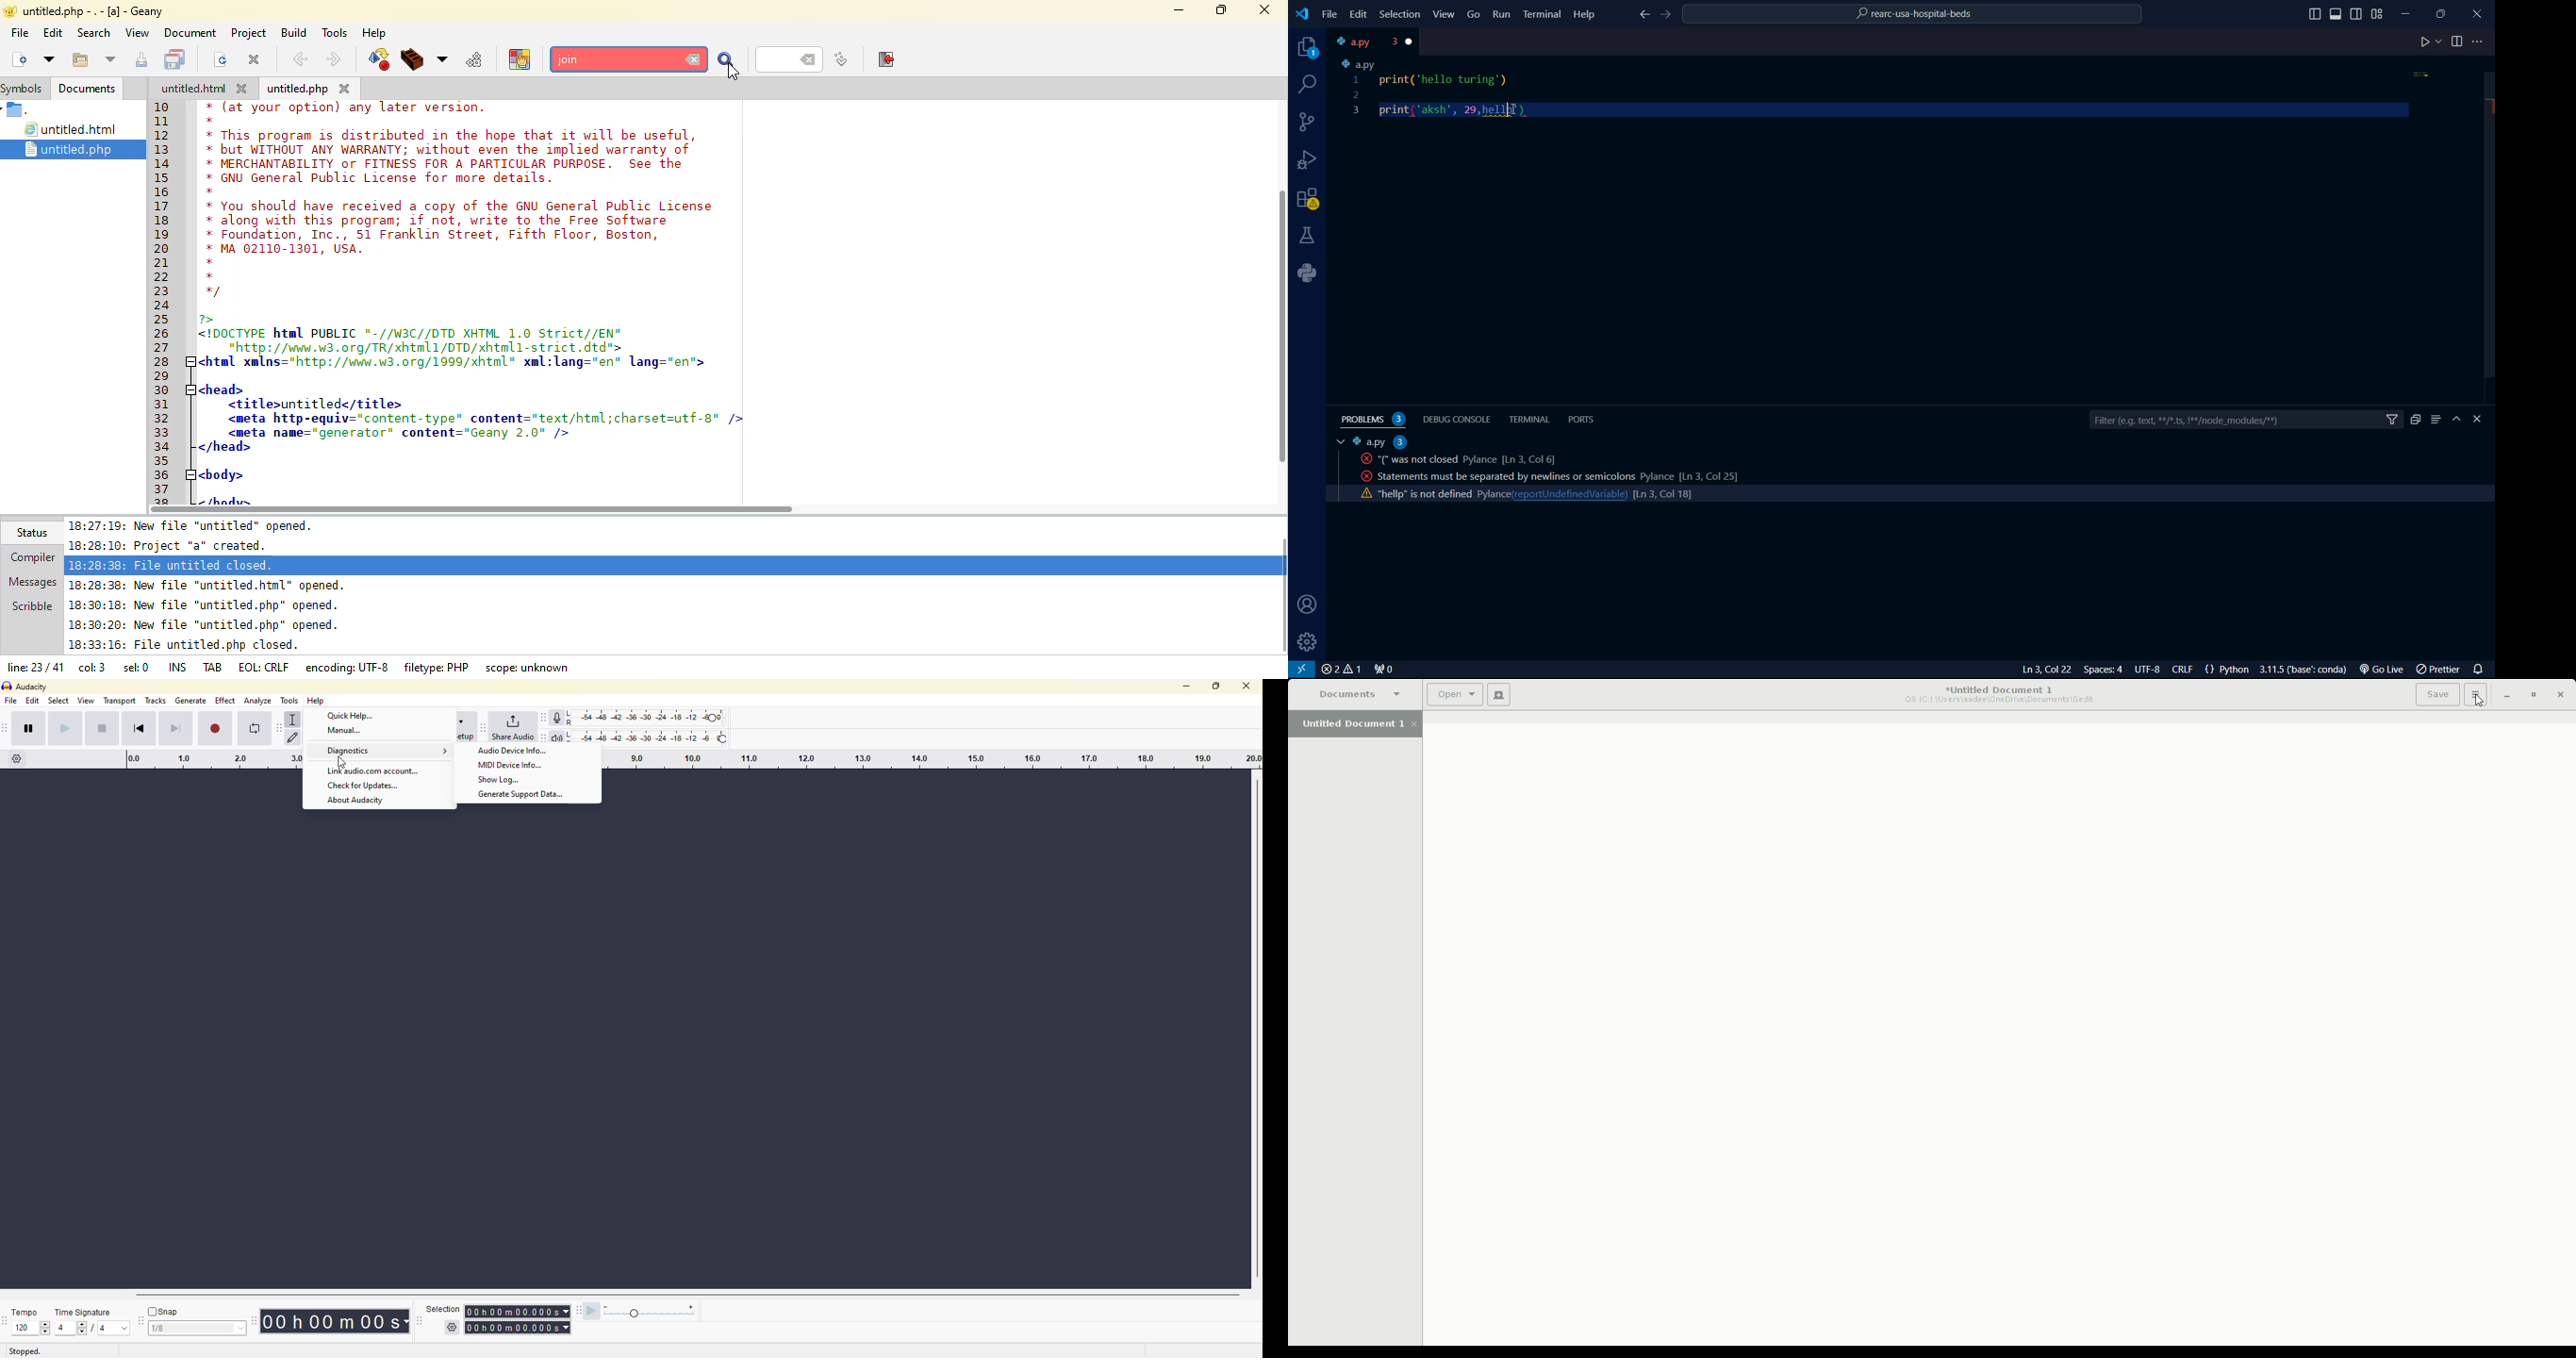 This screenshot has width=2576, height=1372. What do you see at coordinates (295, 717) in the screenshot?
I see `selection tool` at bounding box center [295, 717].